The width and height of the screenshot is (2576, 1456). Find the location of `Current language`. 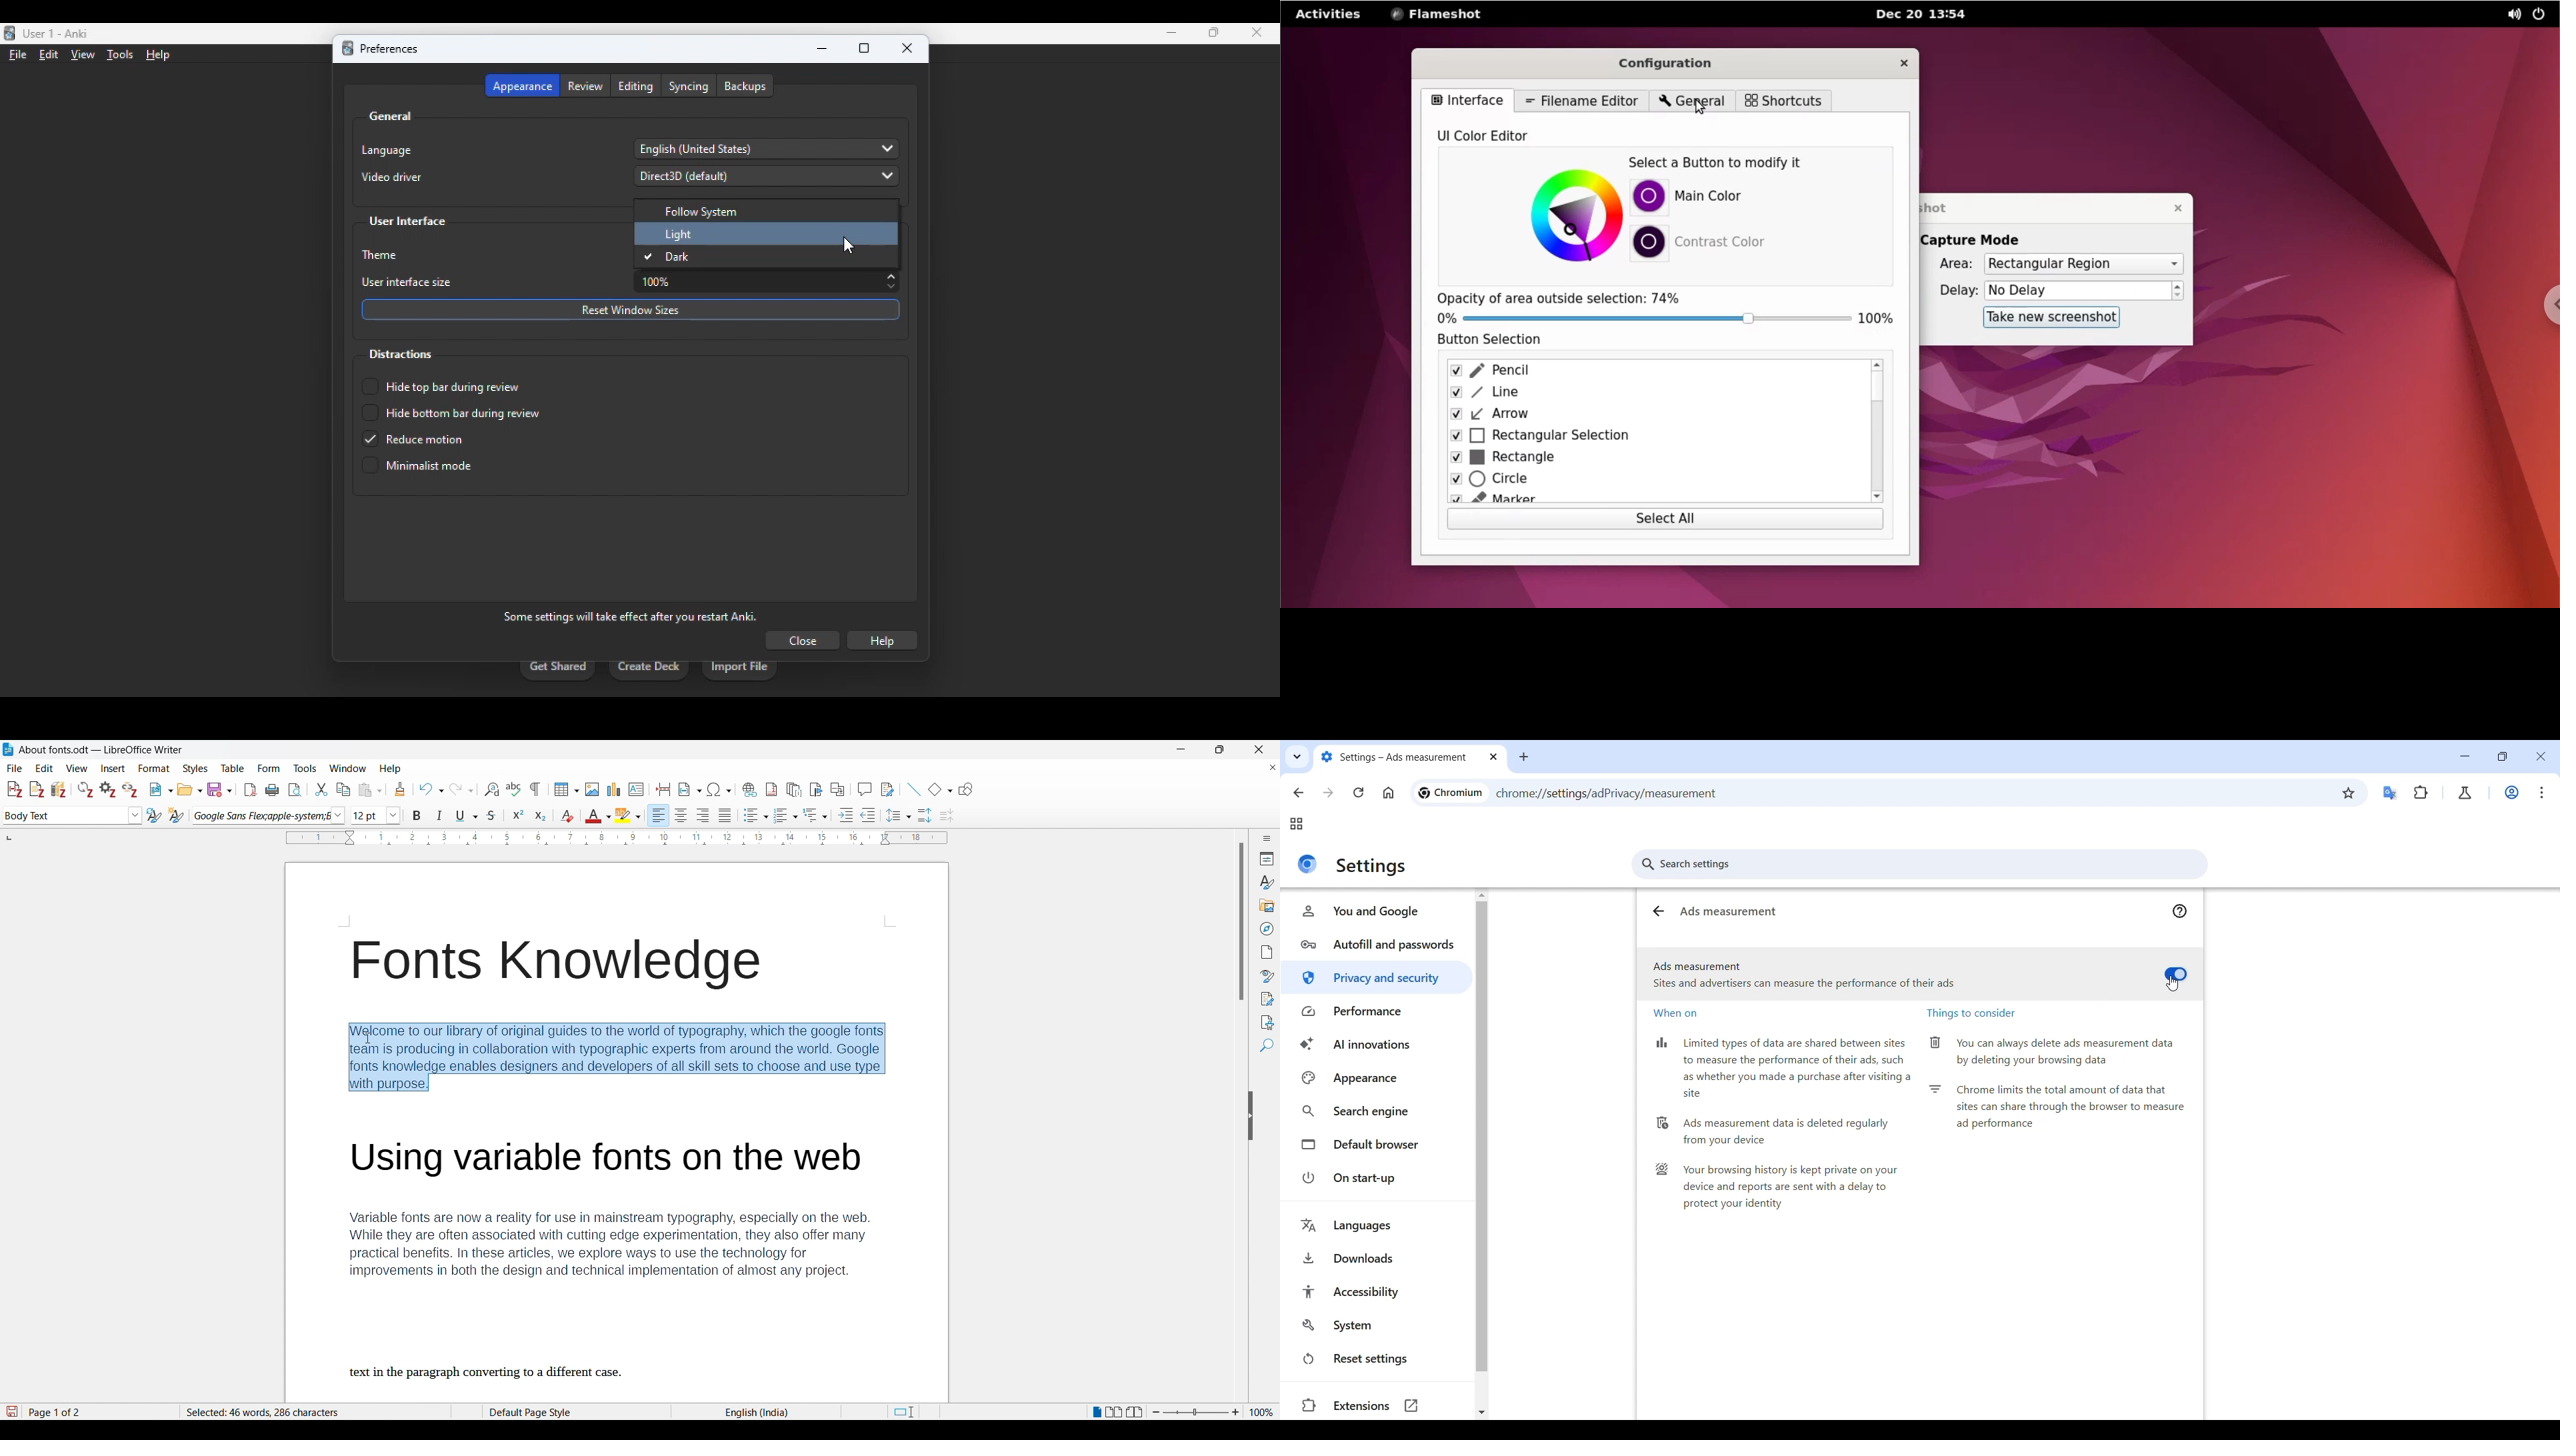

Current language is located at coordinates (759, 1412).